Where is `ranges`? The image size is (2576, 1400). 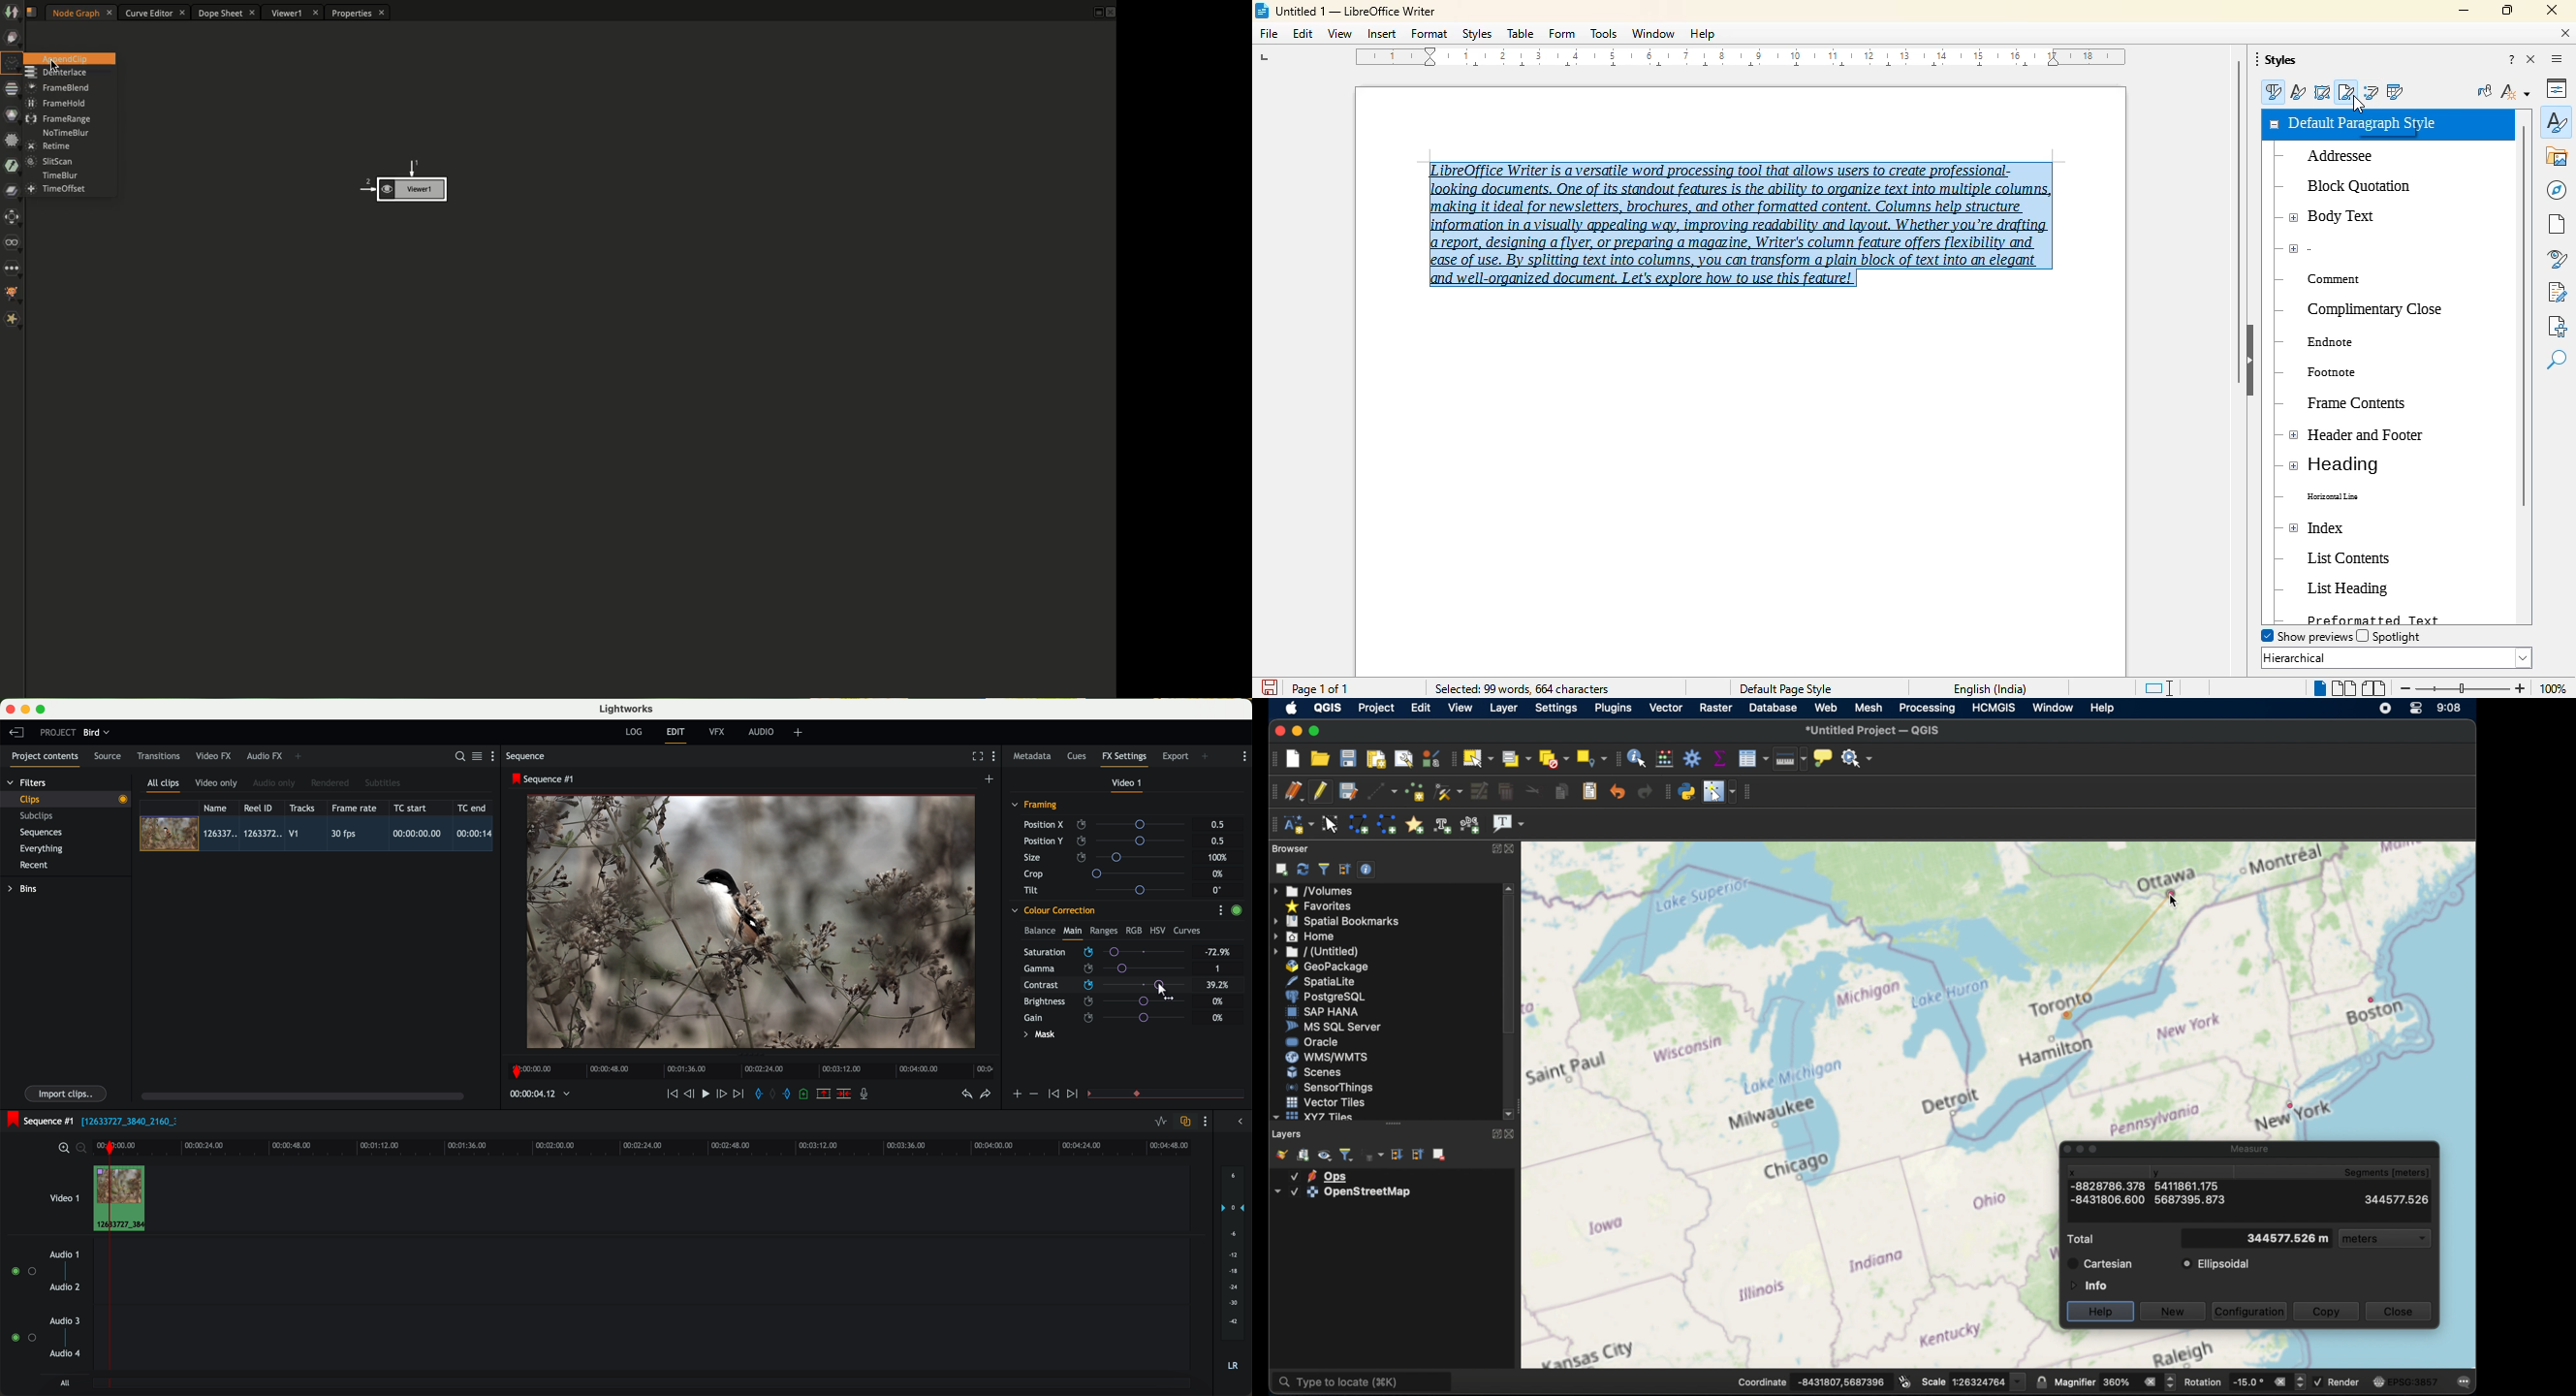 ranges is located at coordinates (1104, 930).